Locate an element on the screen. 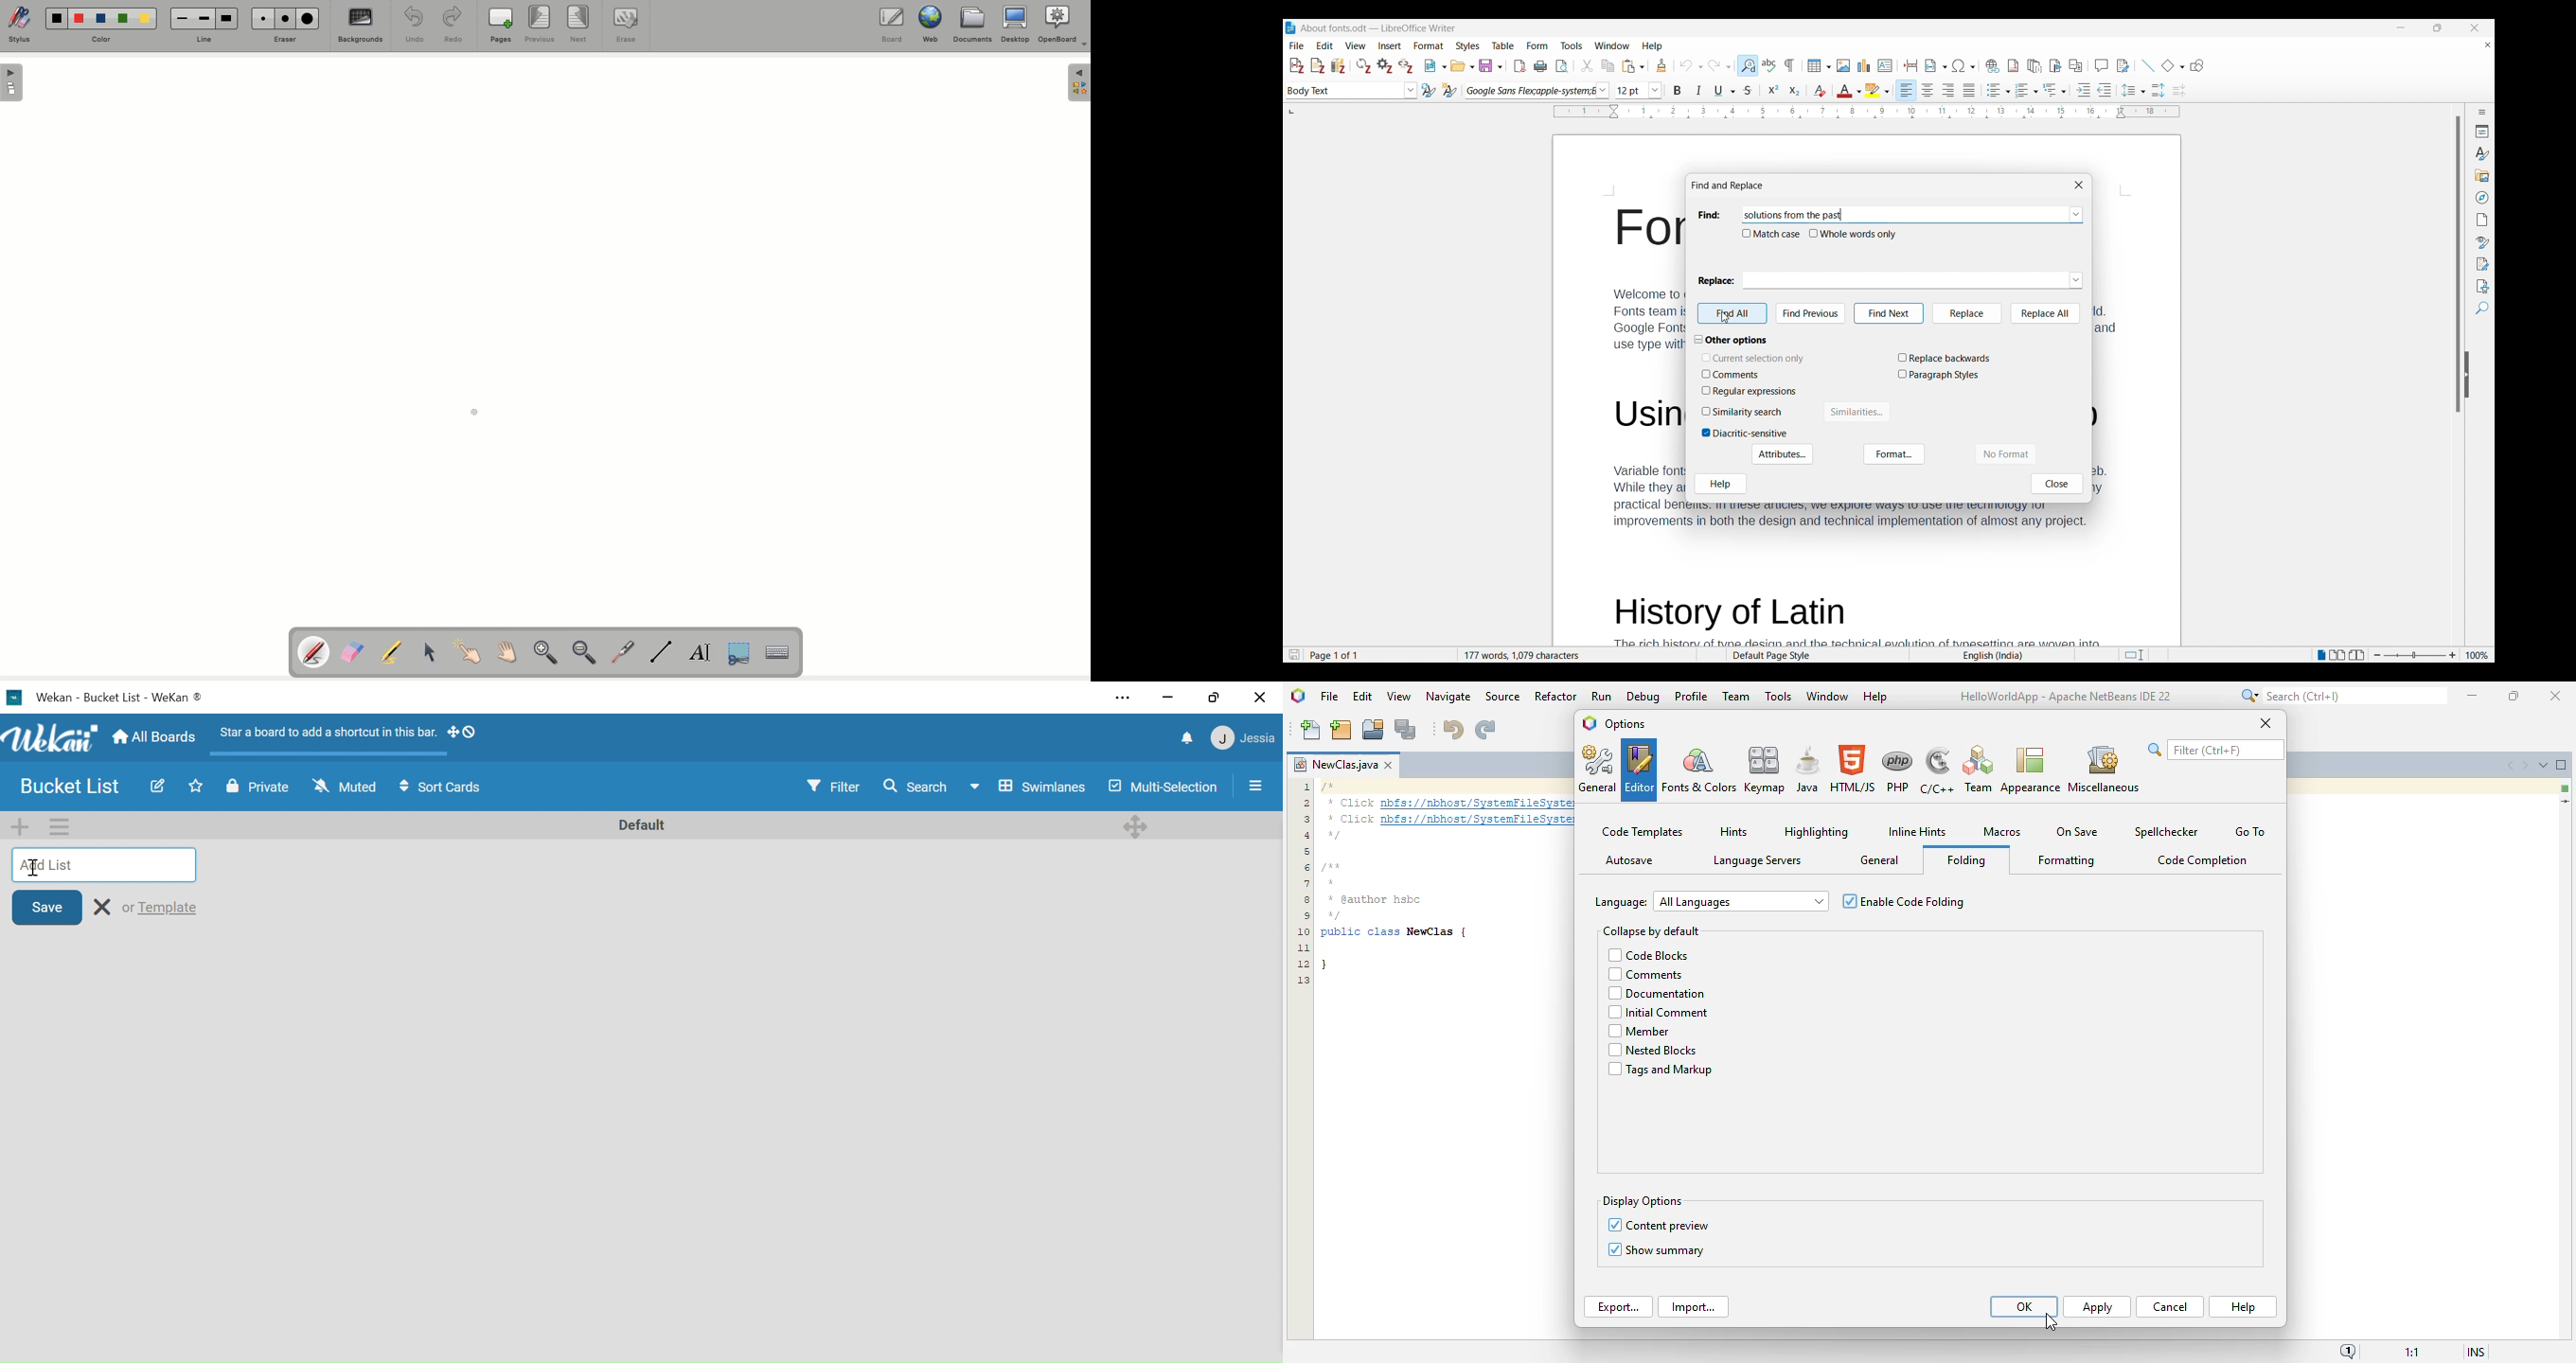 The height and width of the screenshot is (1372, 2576). Toggle for comments is located at coordinates (1735, 374).